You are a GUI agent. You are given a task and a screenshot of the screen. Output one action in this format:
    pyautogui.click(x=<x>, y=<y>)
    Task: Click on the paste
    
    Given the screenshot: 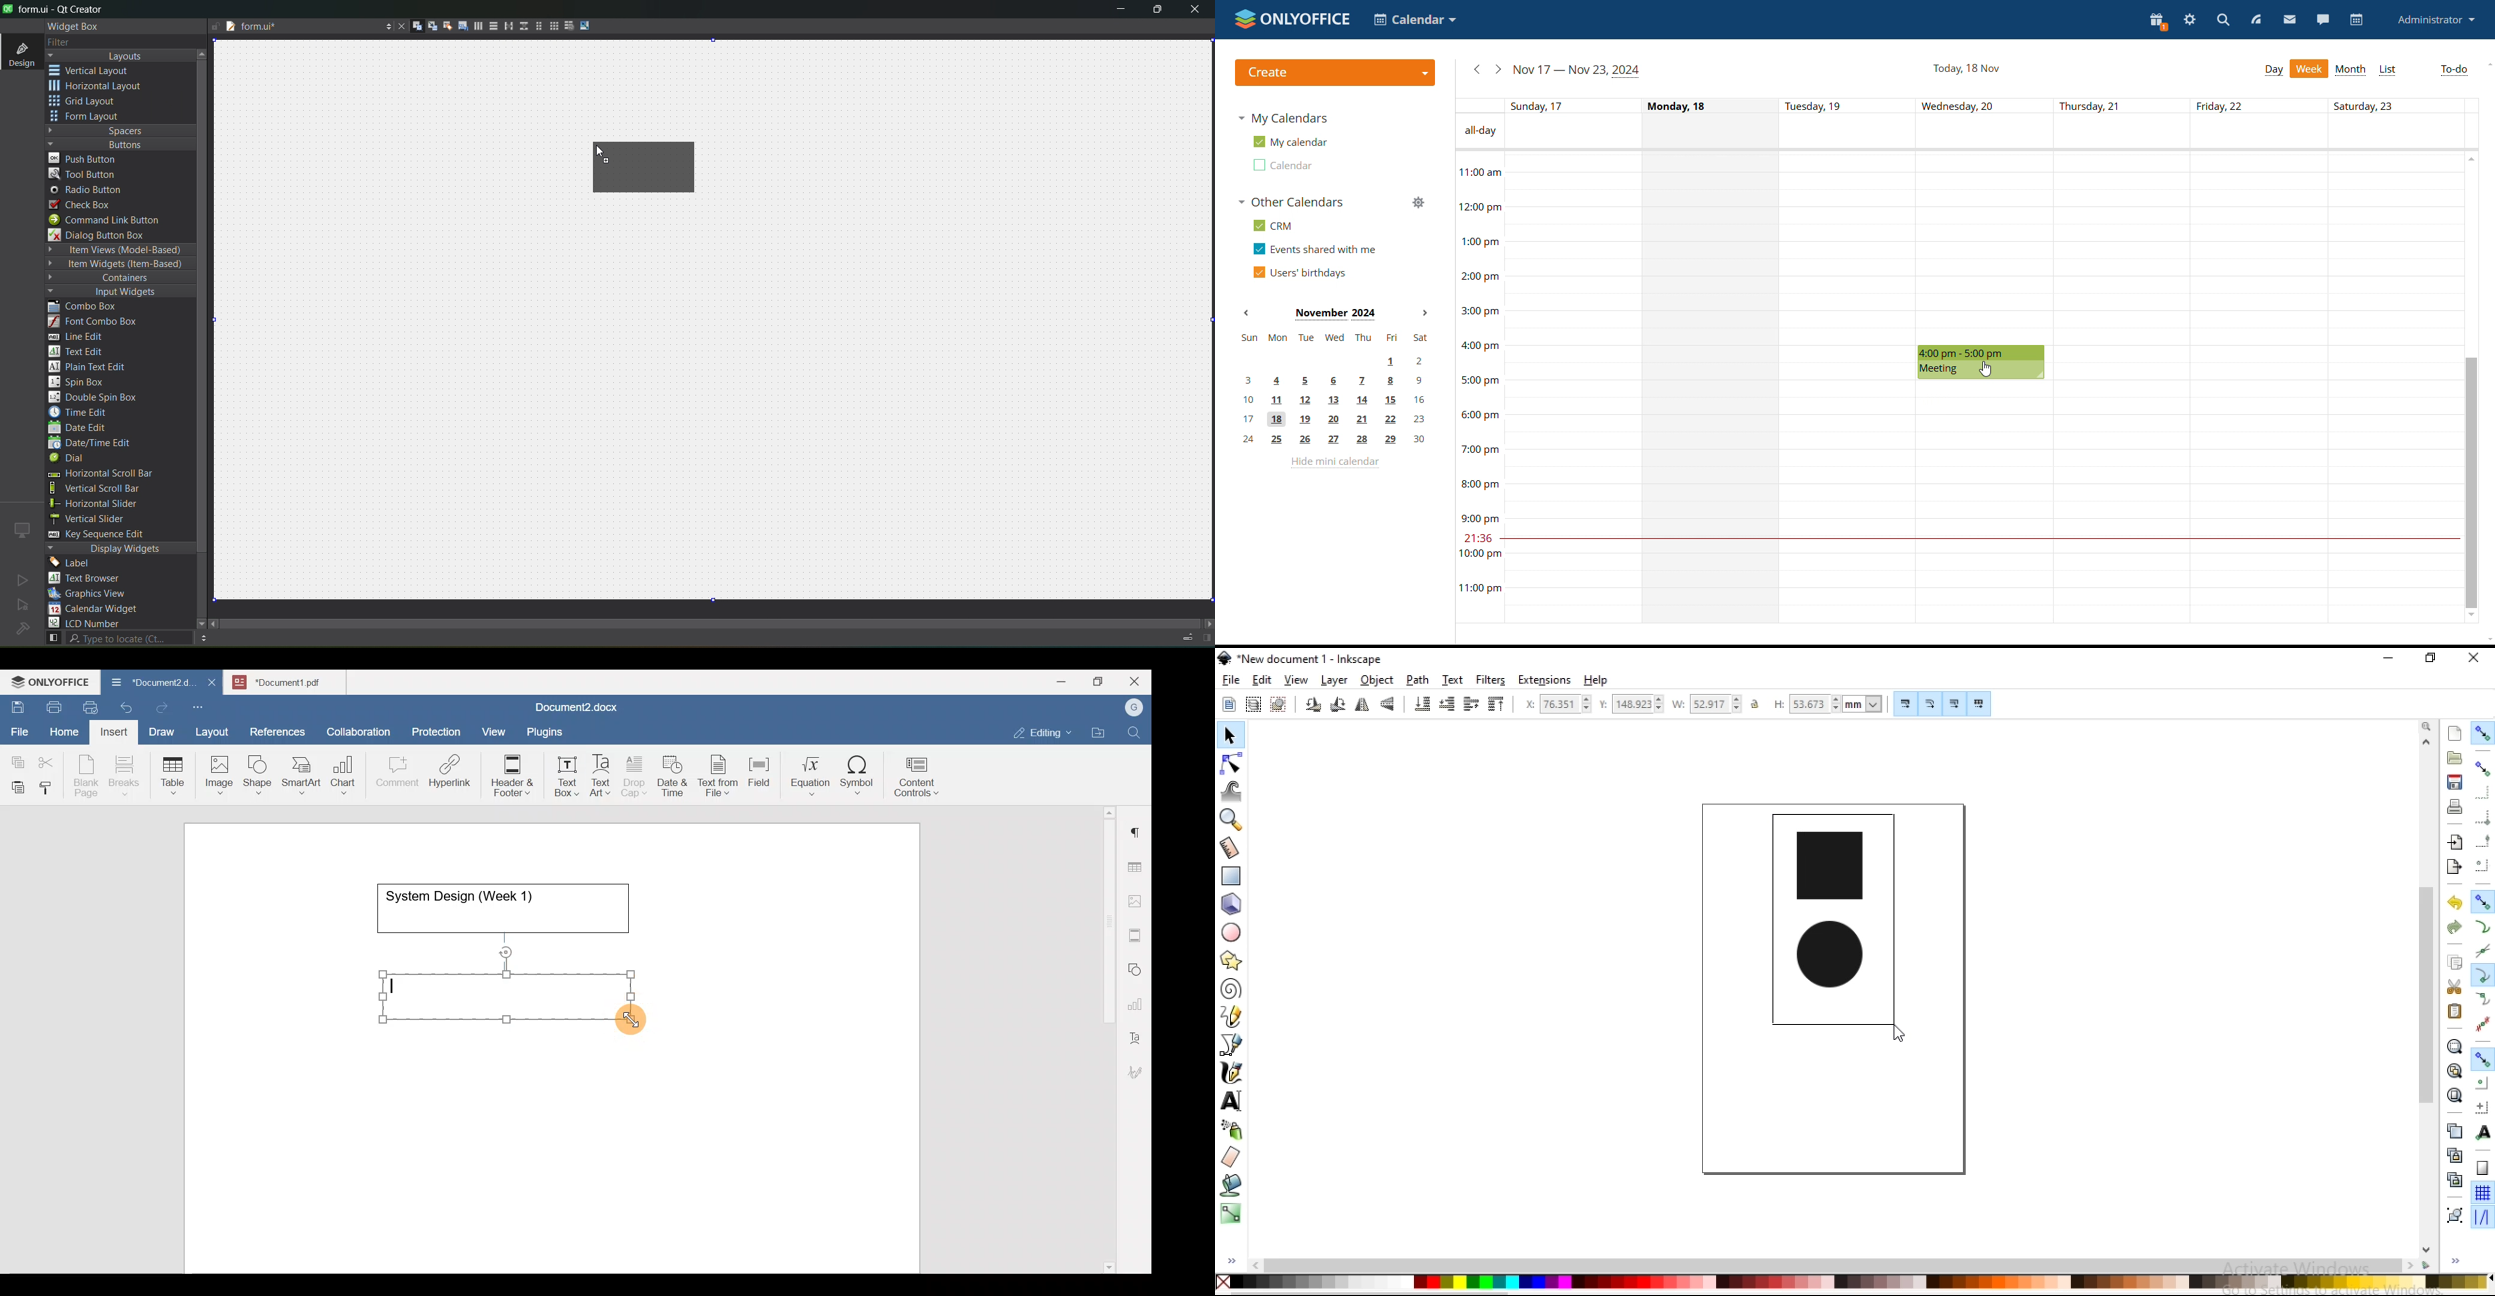 What is the action you would take?
    pyautogui.click(x=2455, y=1012)
    